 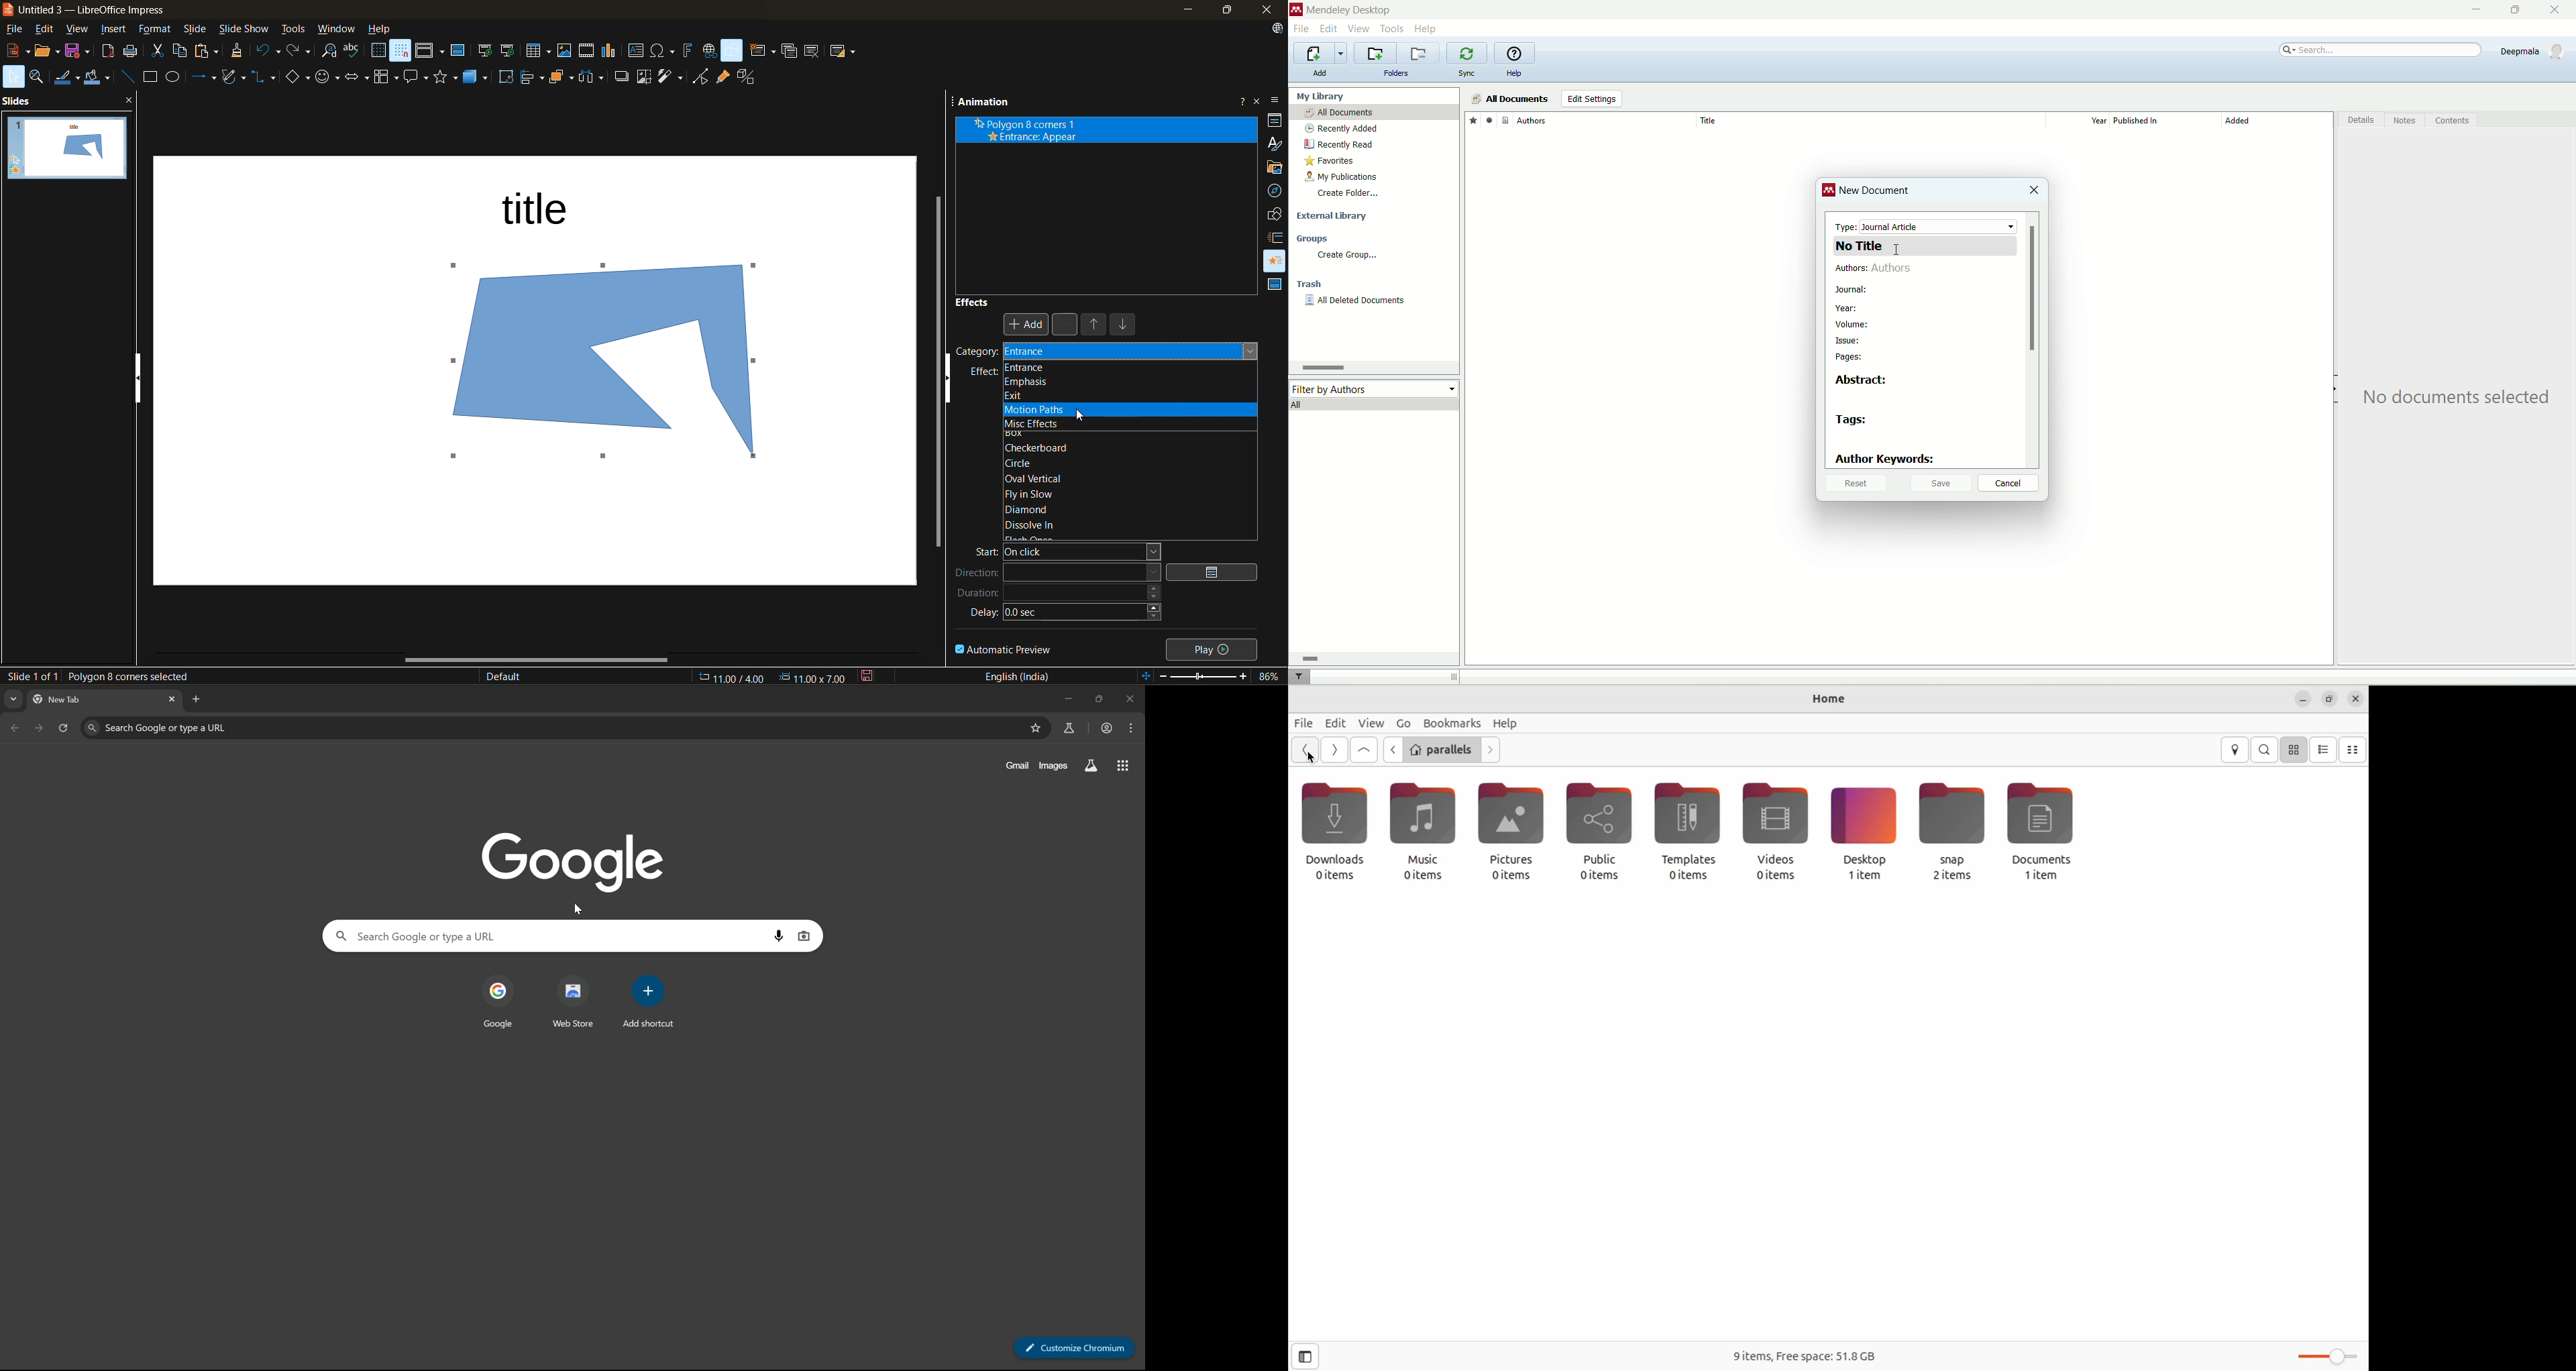 I want to click on flowchart, so click(x=387, y=78).